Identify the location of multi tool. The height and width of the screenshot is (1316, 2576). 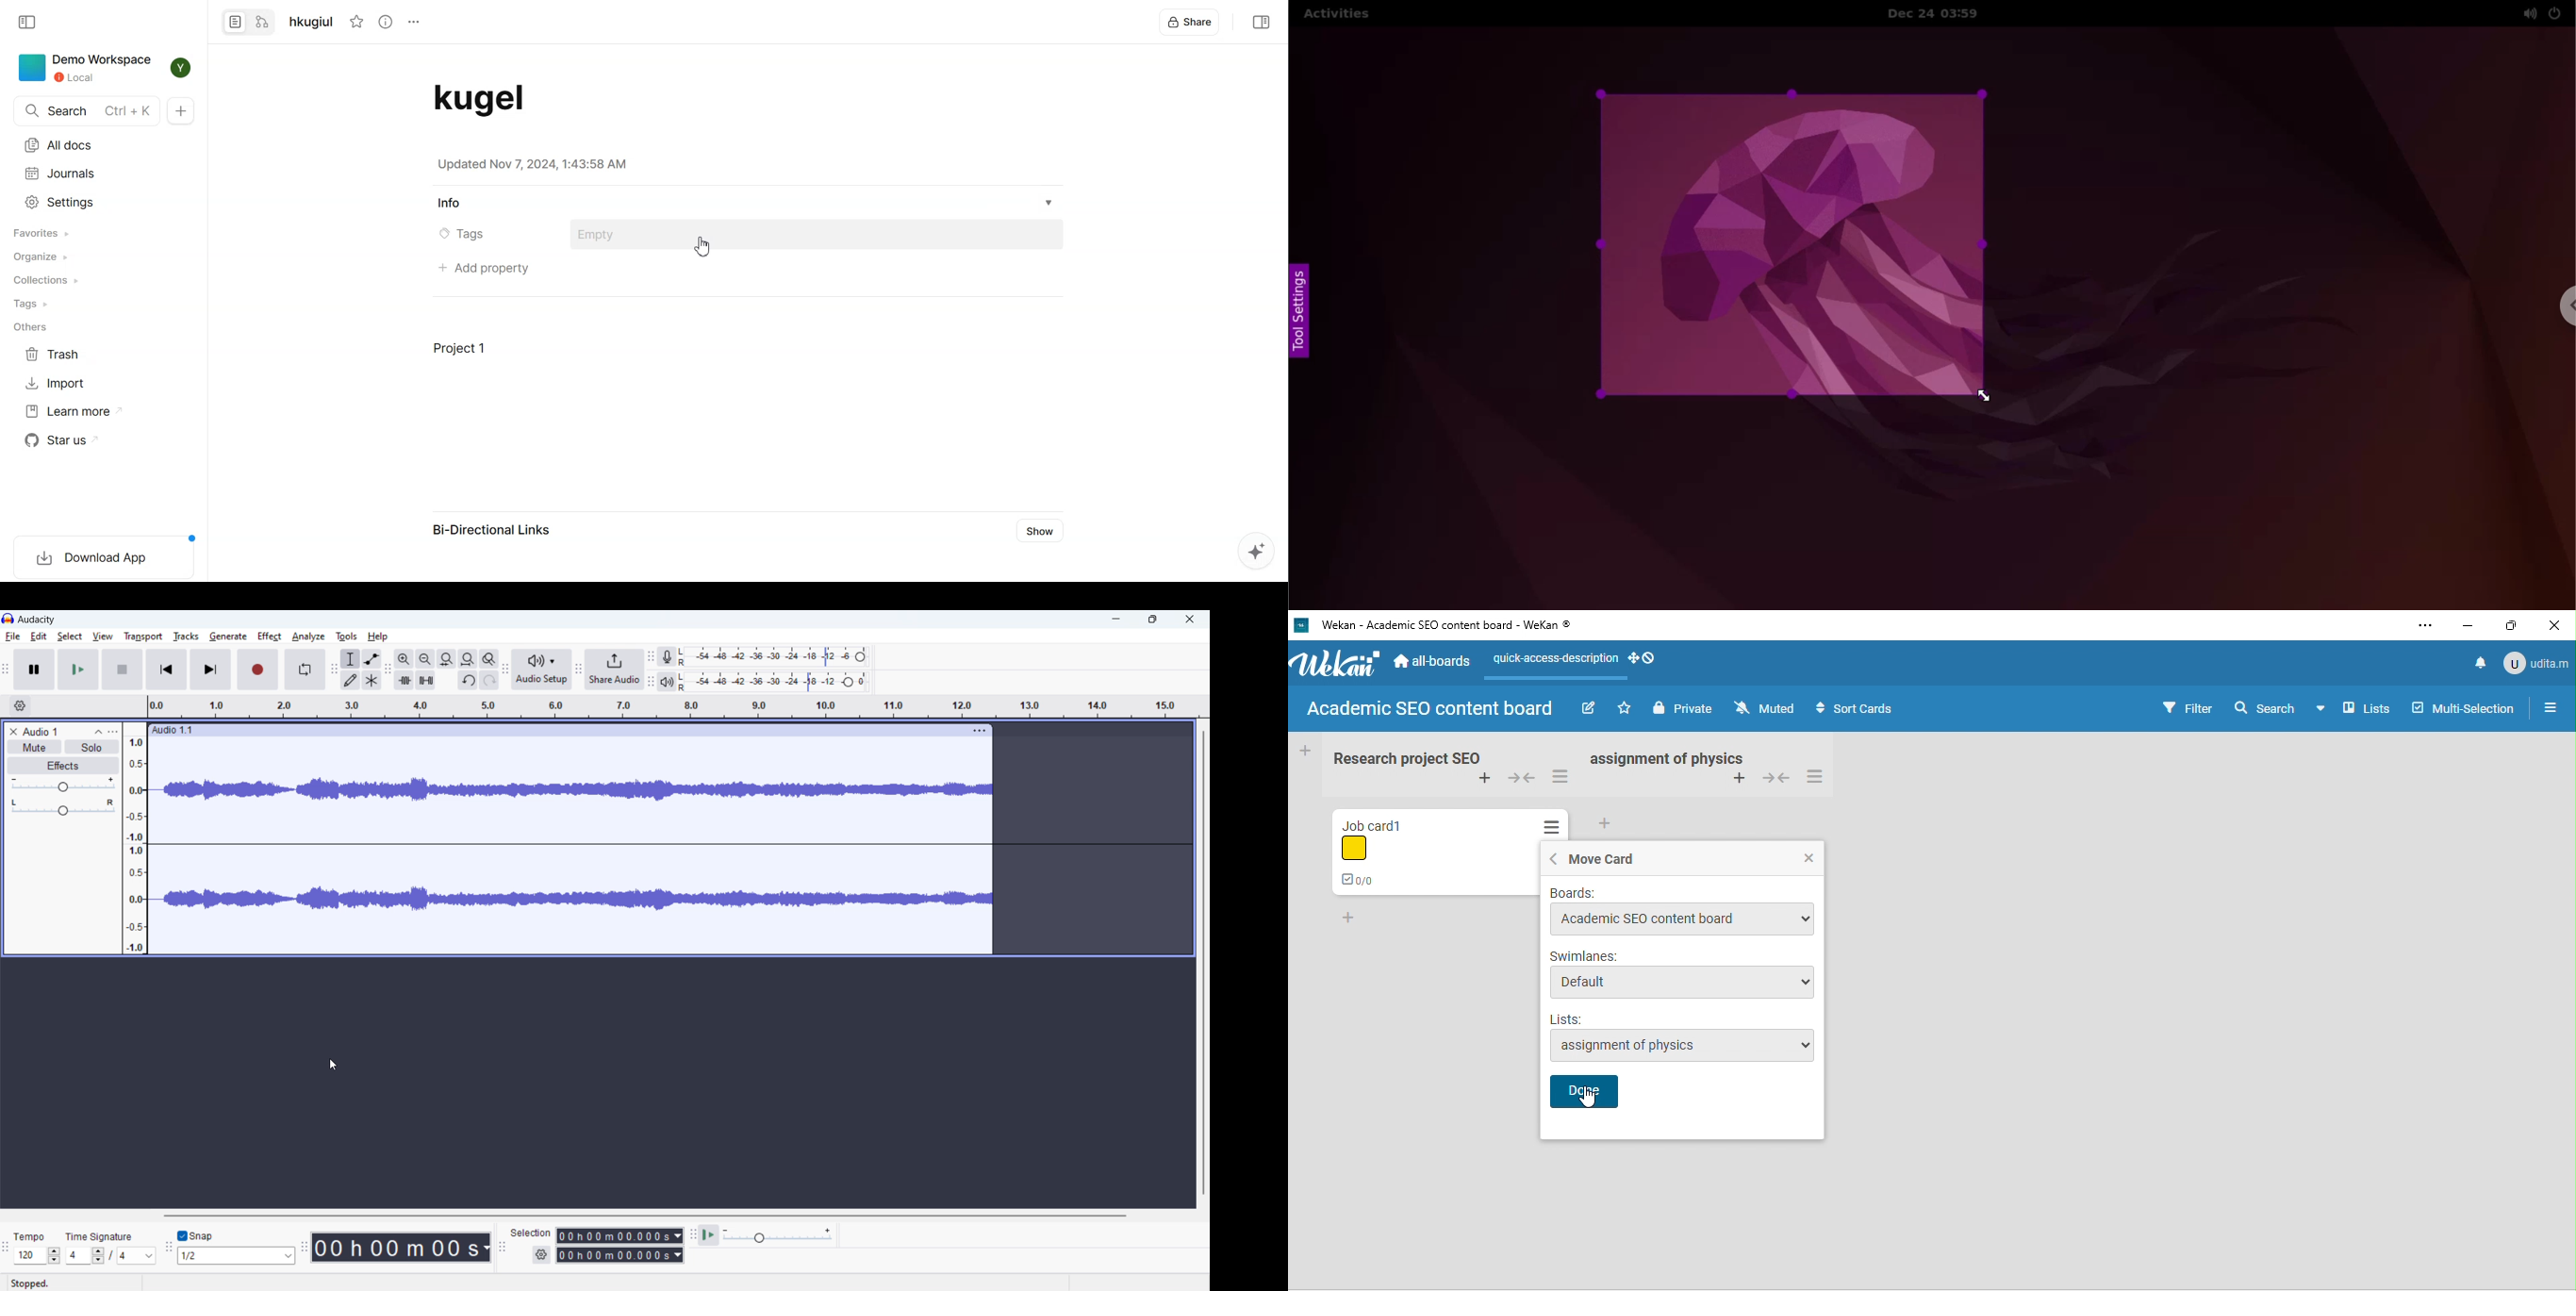
(372, 679).